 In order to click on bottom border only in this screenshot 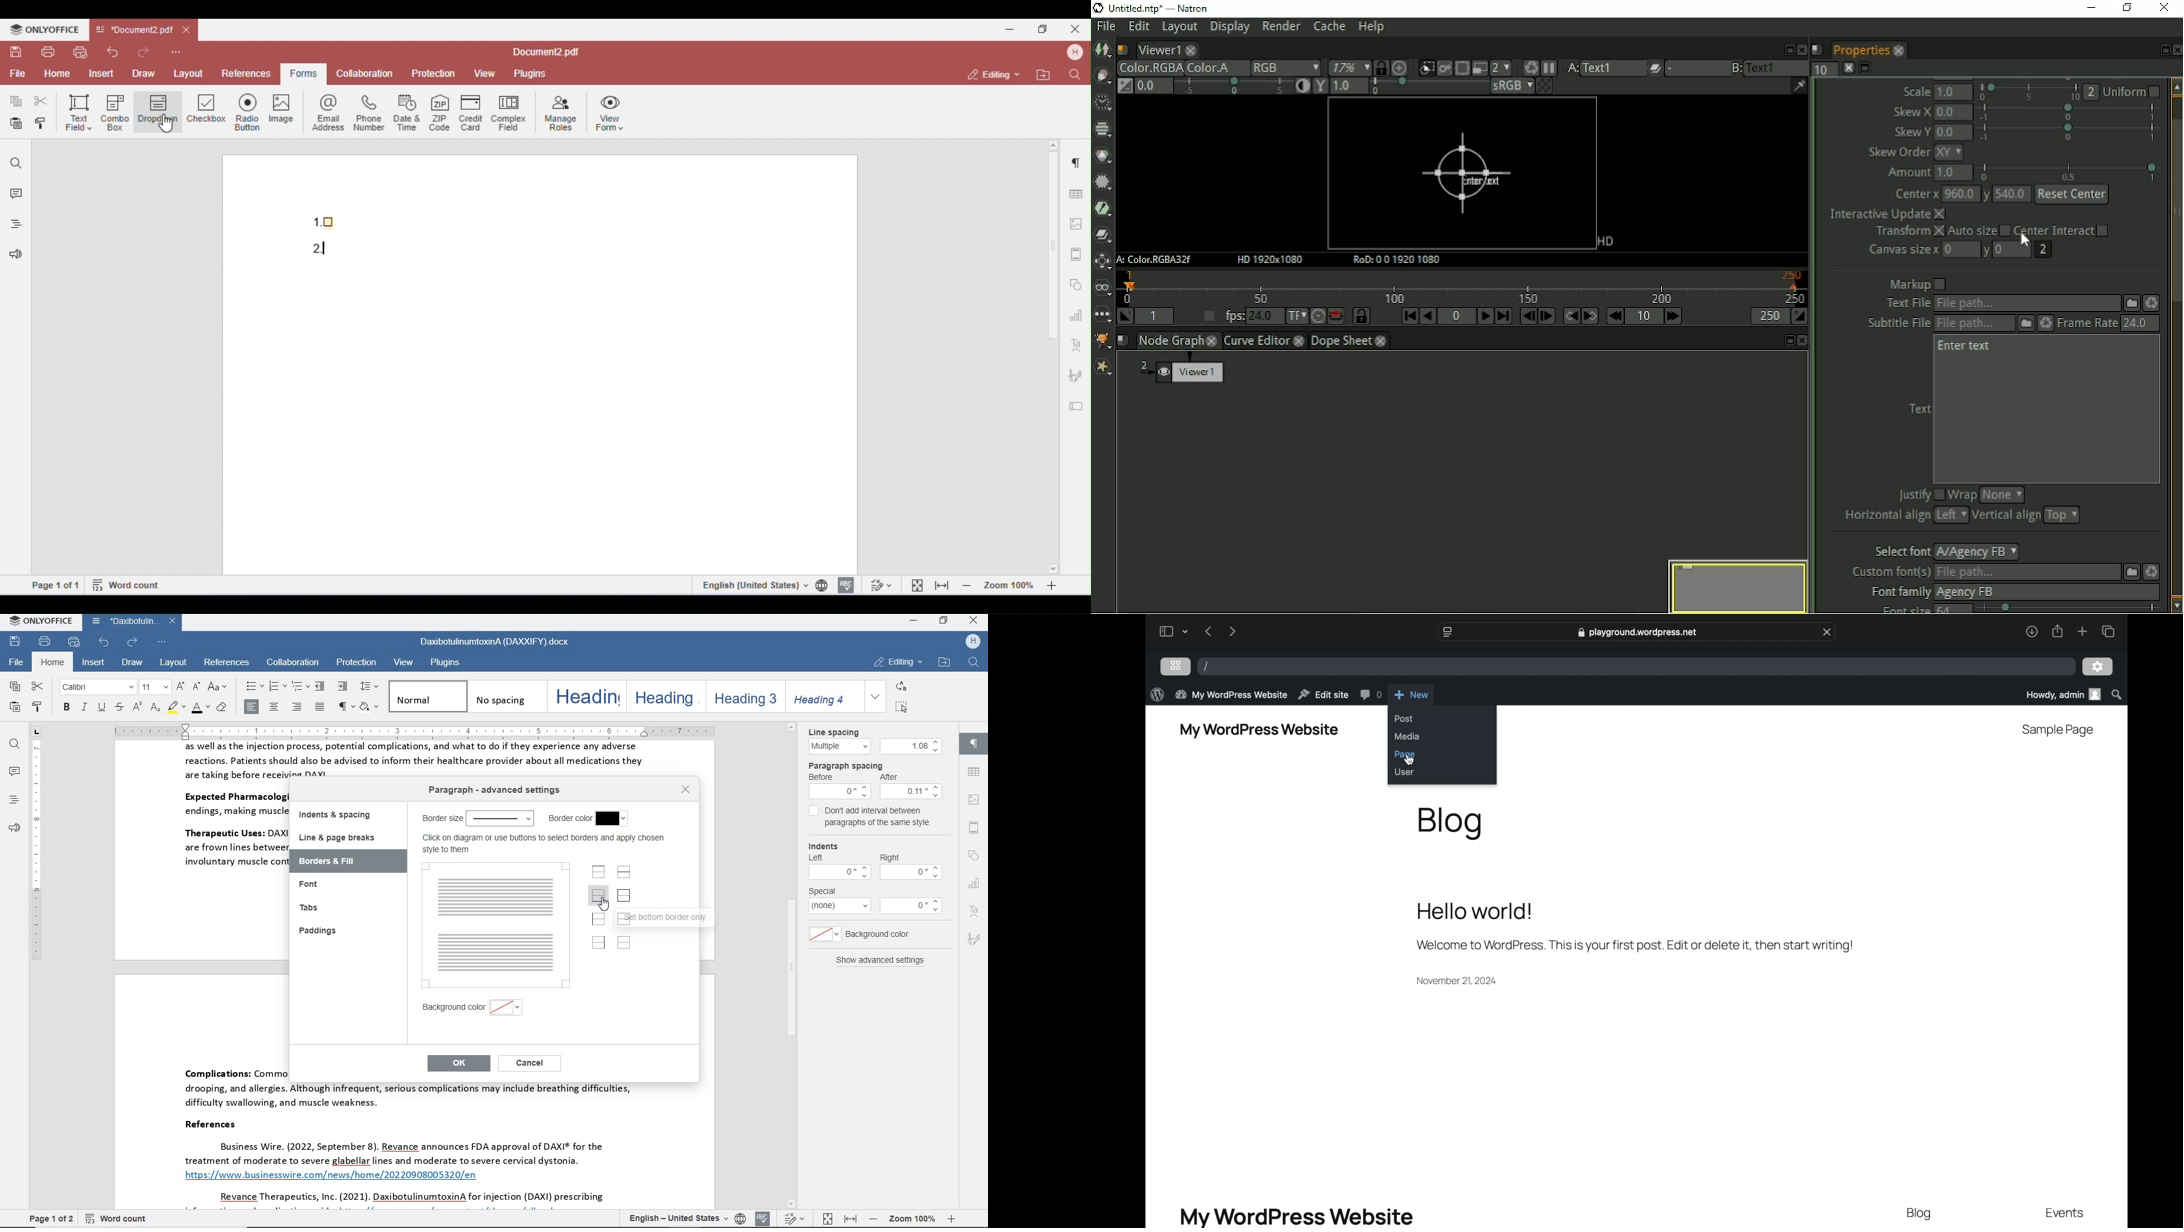, I will do `click(676, 917)`.